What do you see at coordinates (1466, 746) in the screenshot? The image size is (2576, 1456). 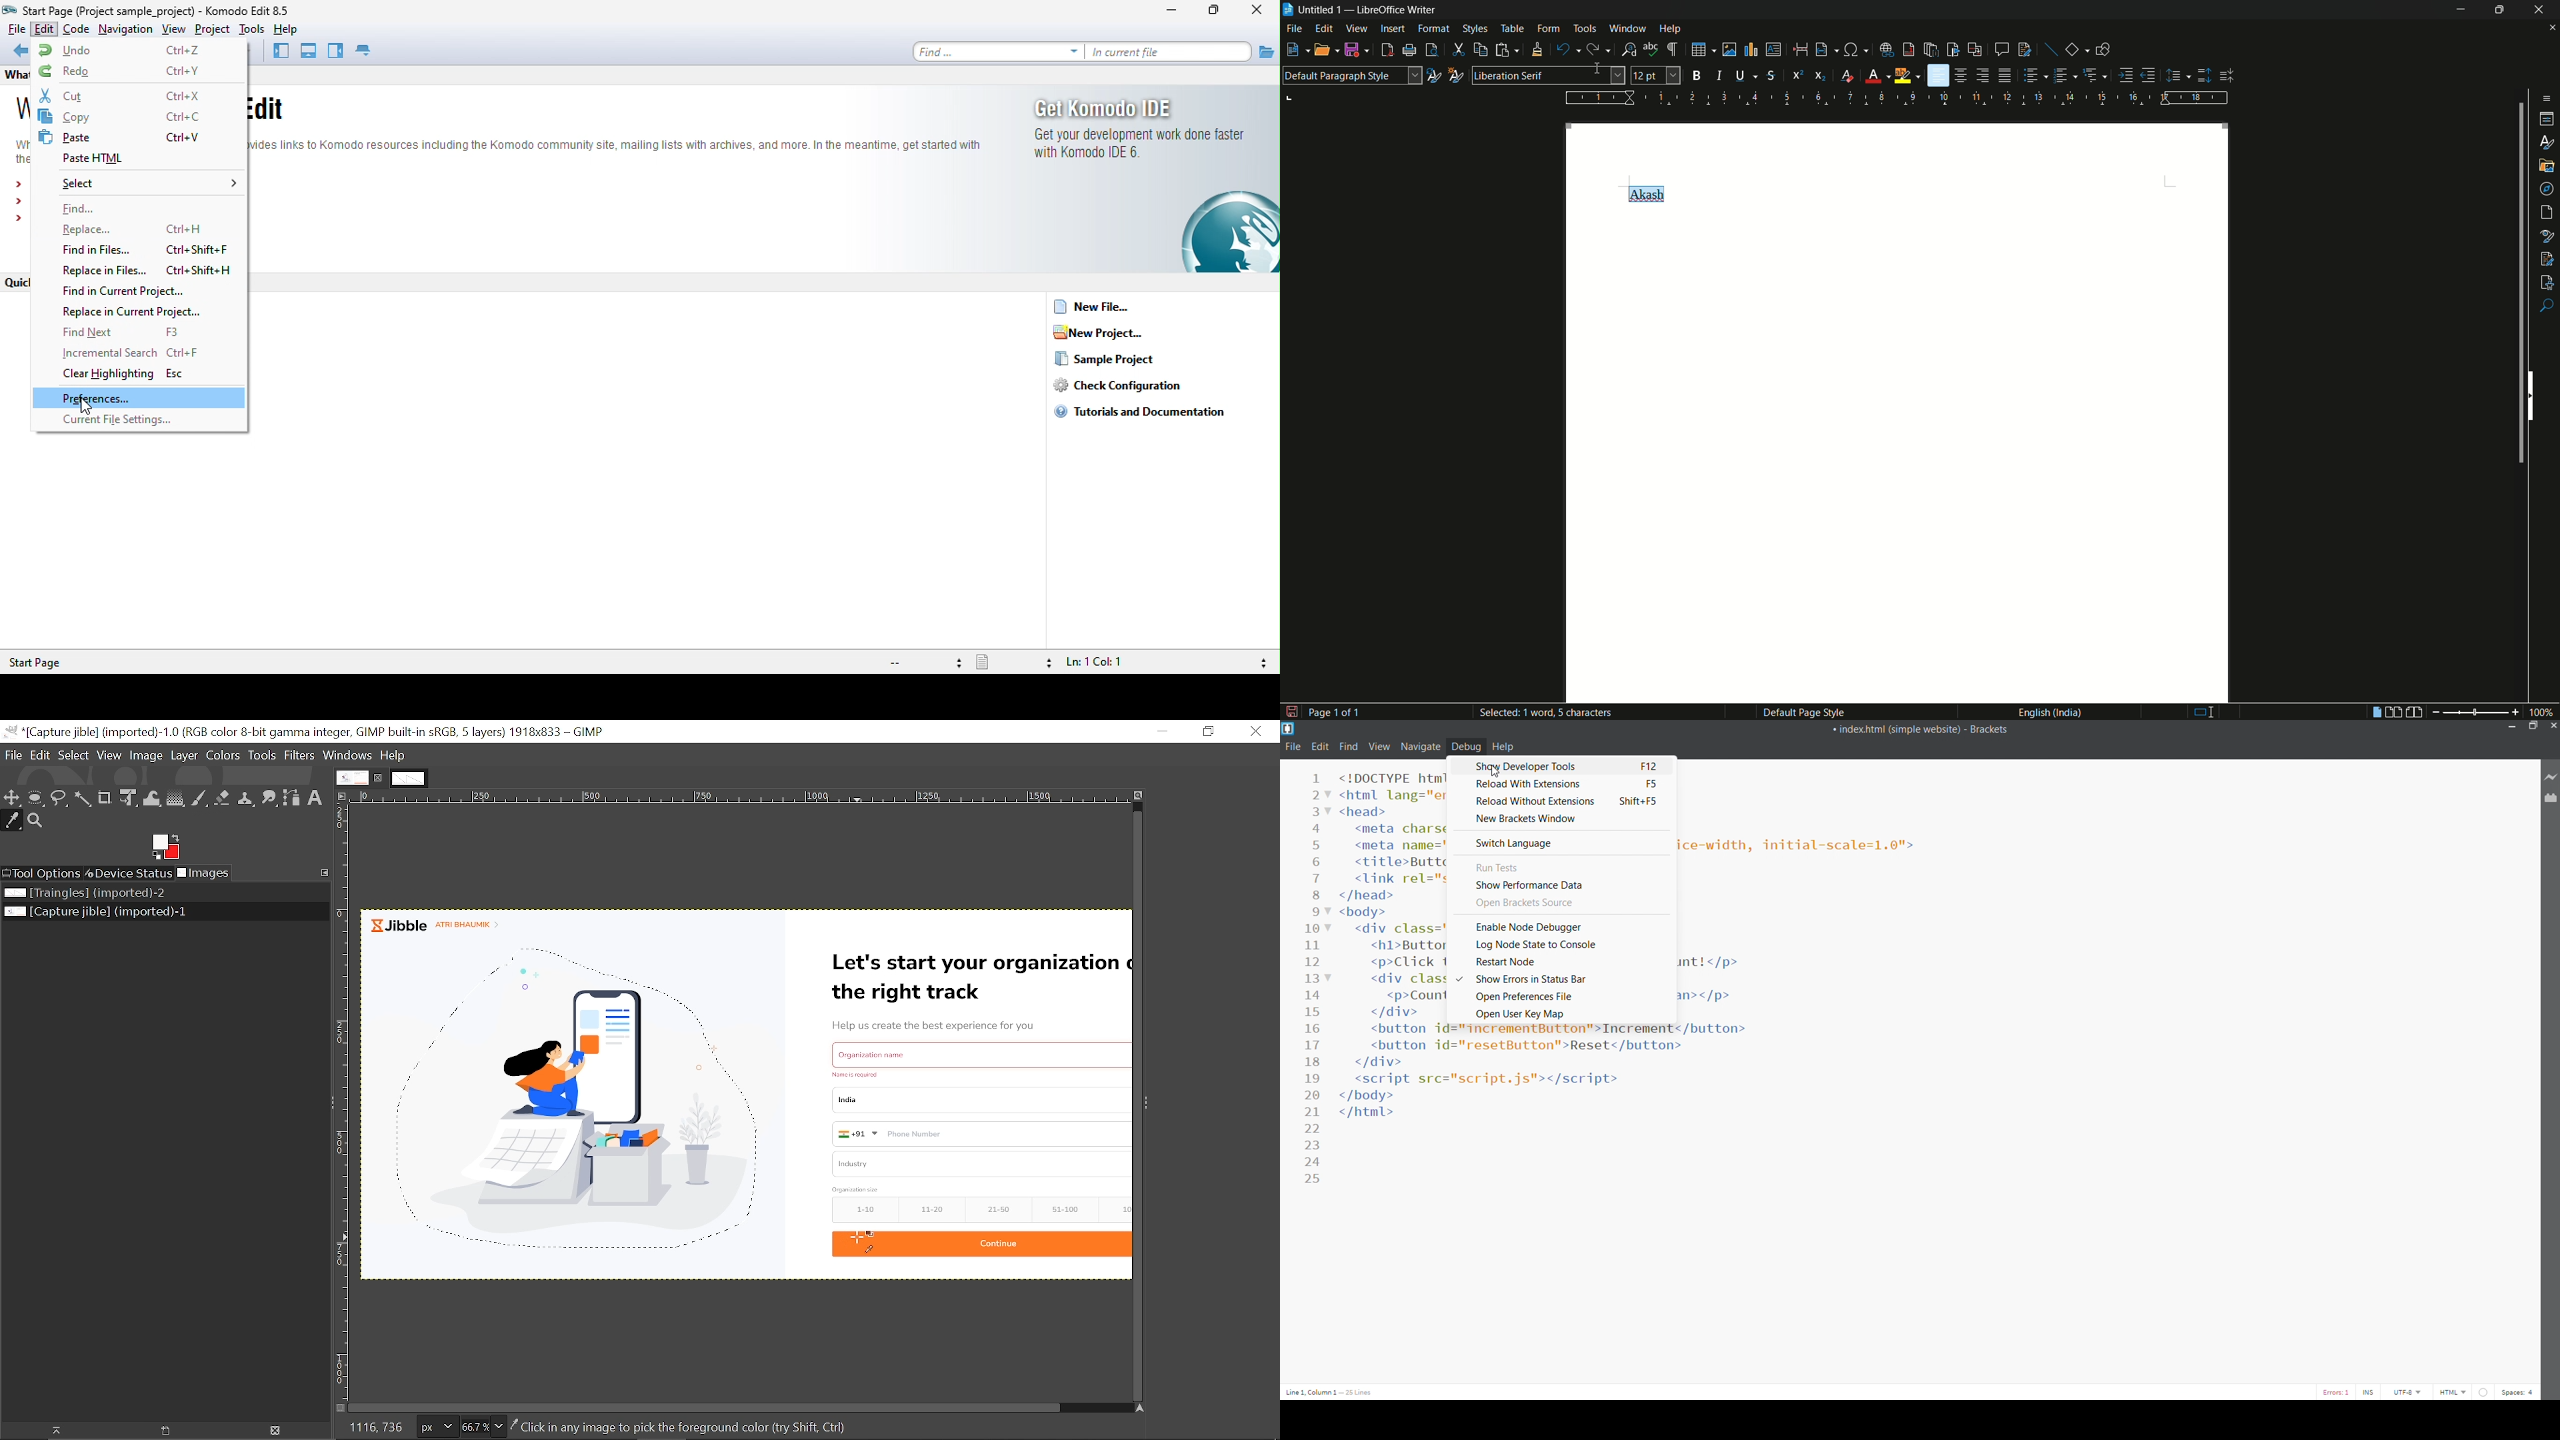 I see `debug` at bounding box center [1466, 746].